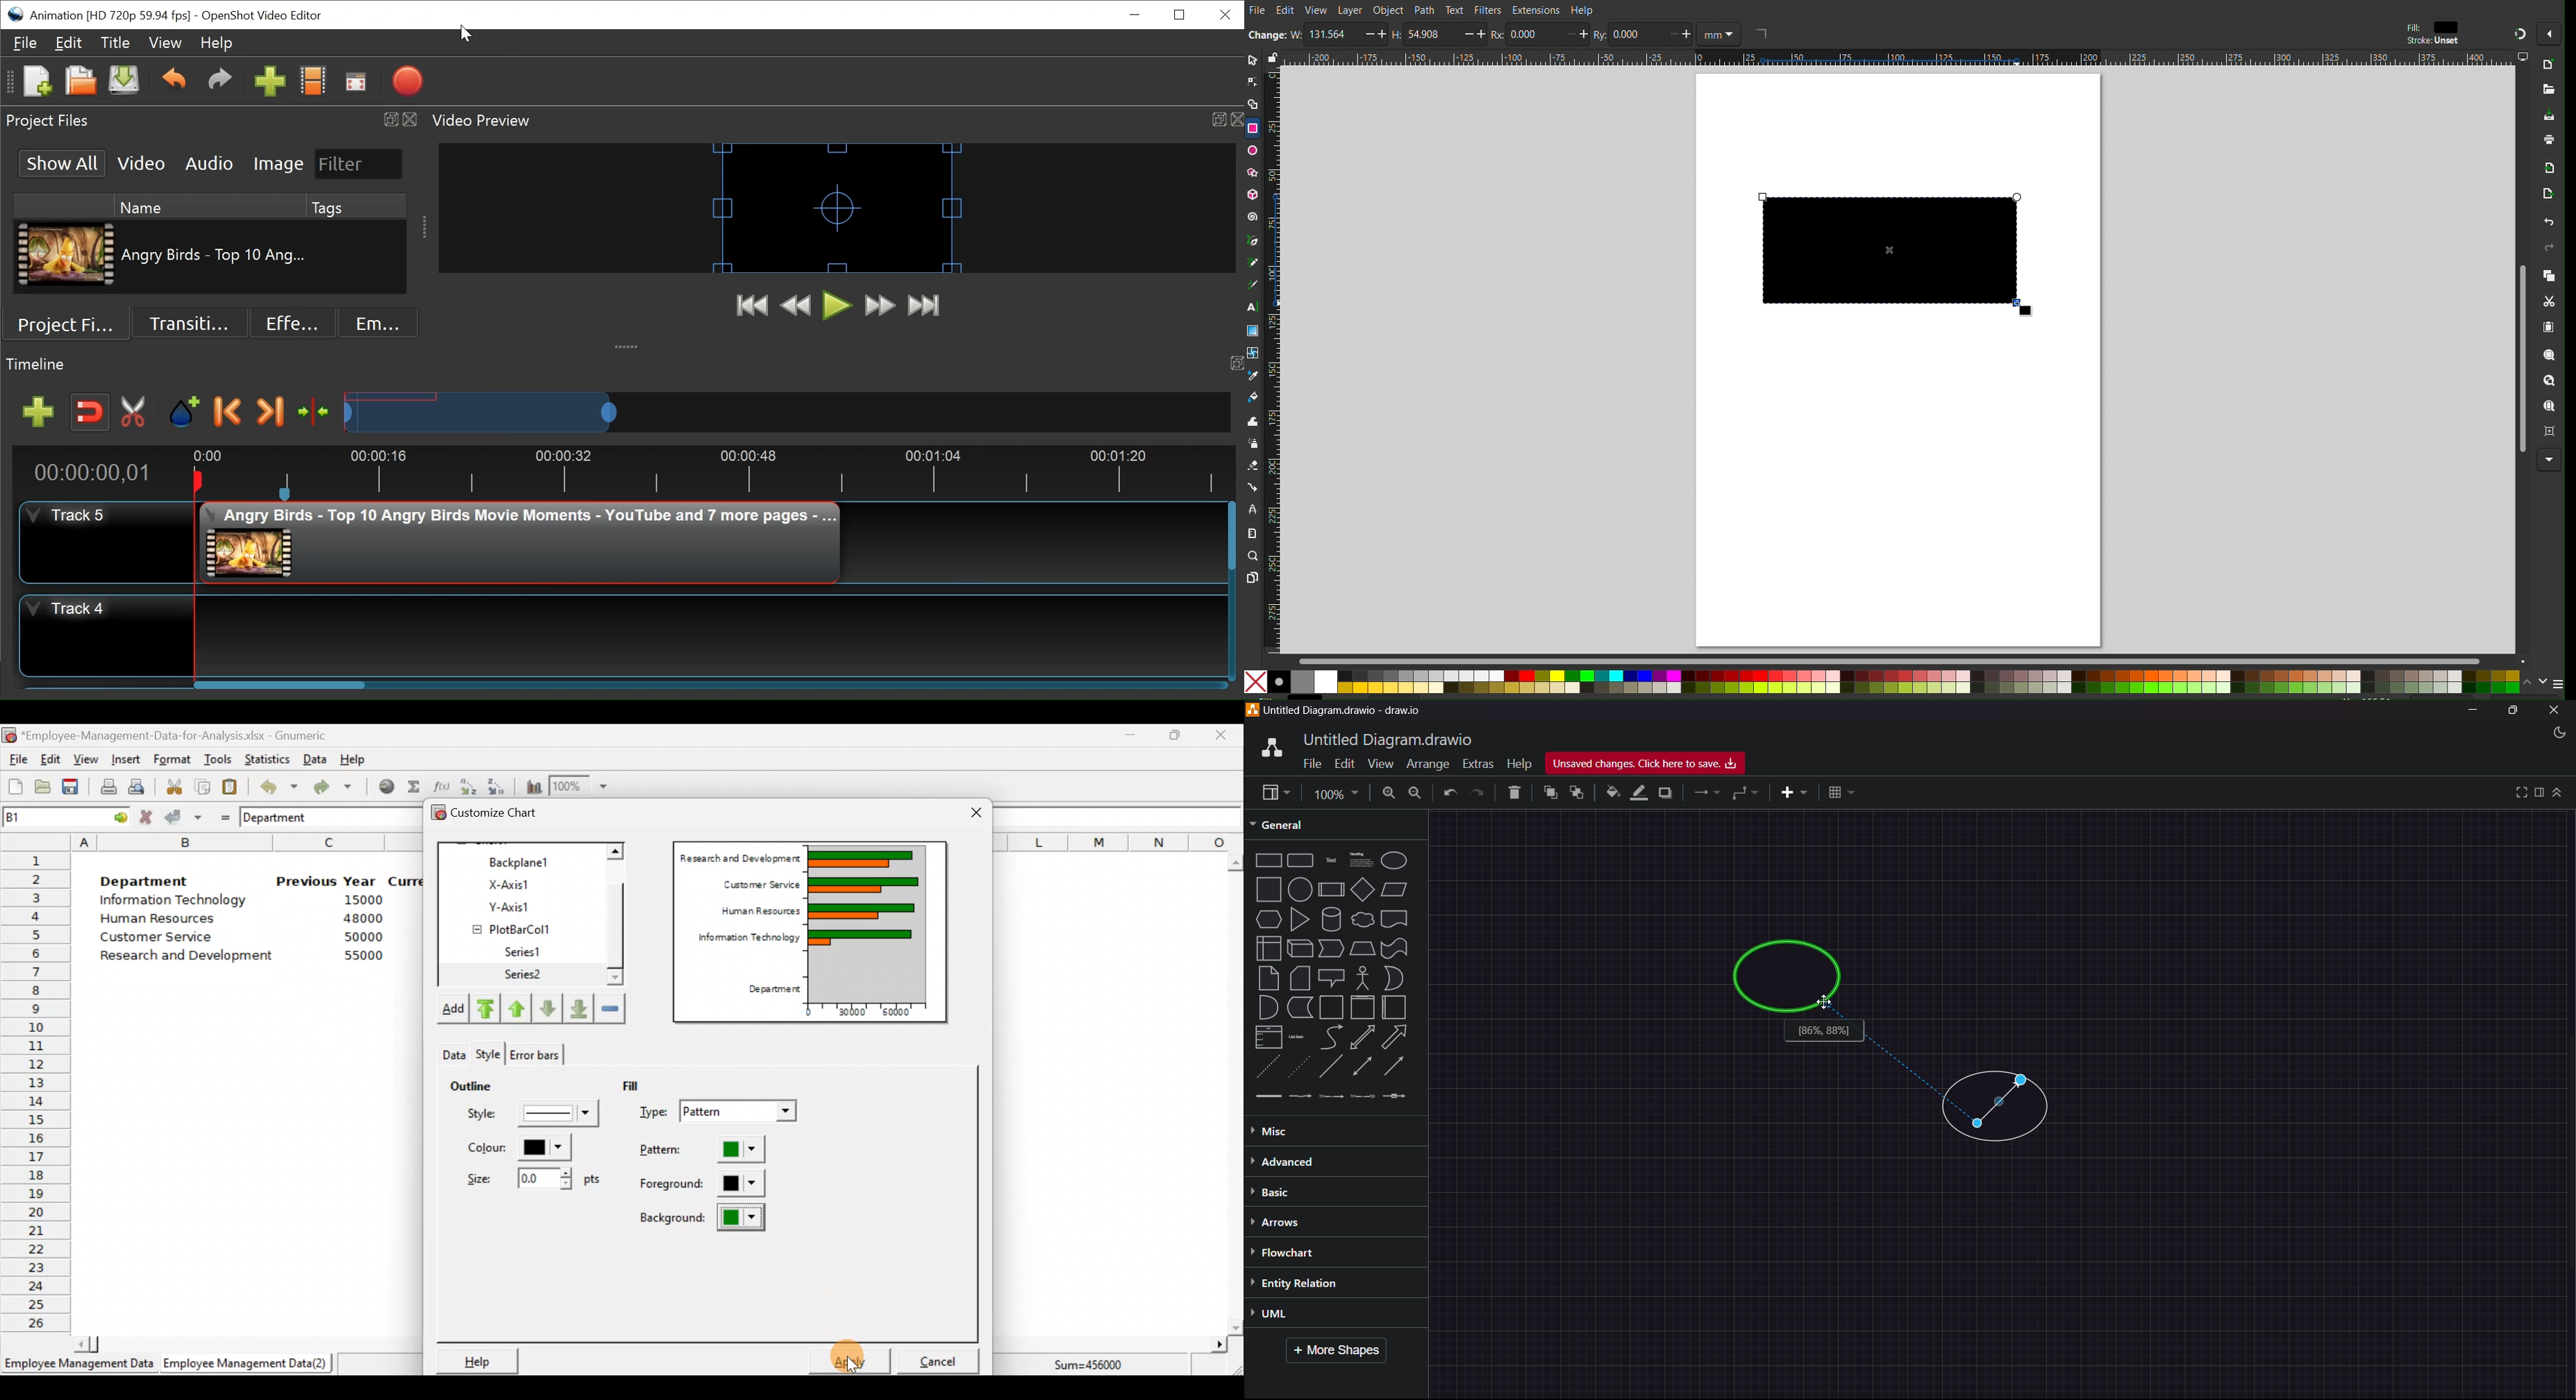 The width and height of the screenshot is (2576, 1400). What do you see at coordinates (2555, 710) in the screenshot?
I see `Close` at bounding box center [2555, 710].